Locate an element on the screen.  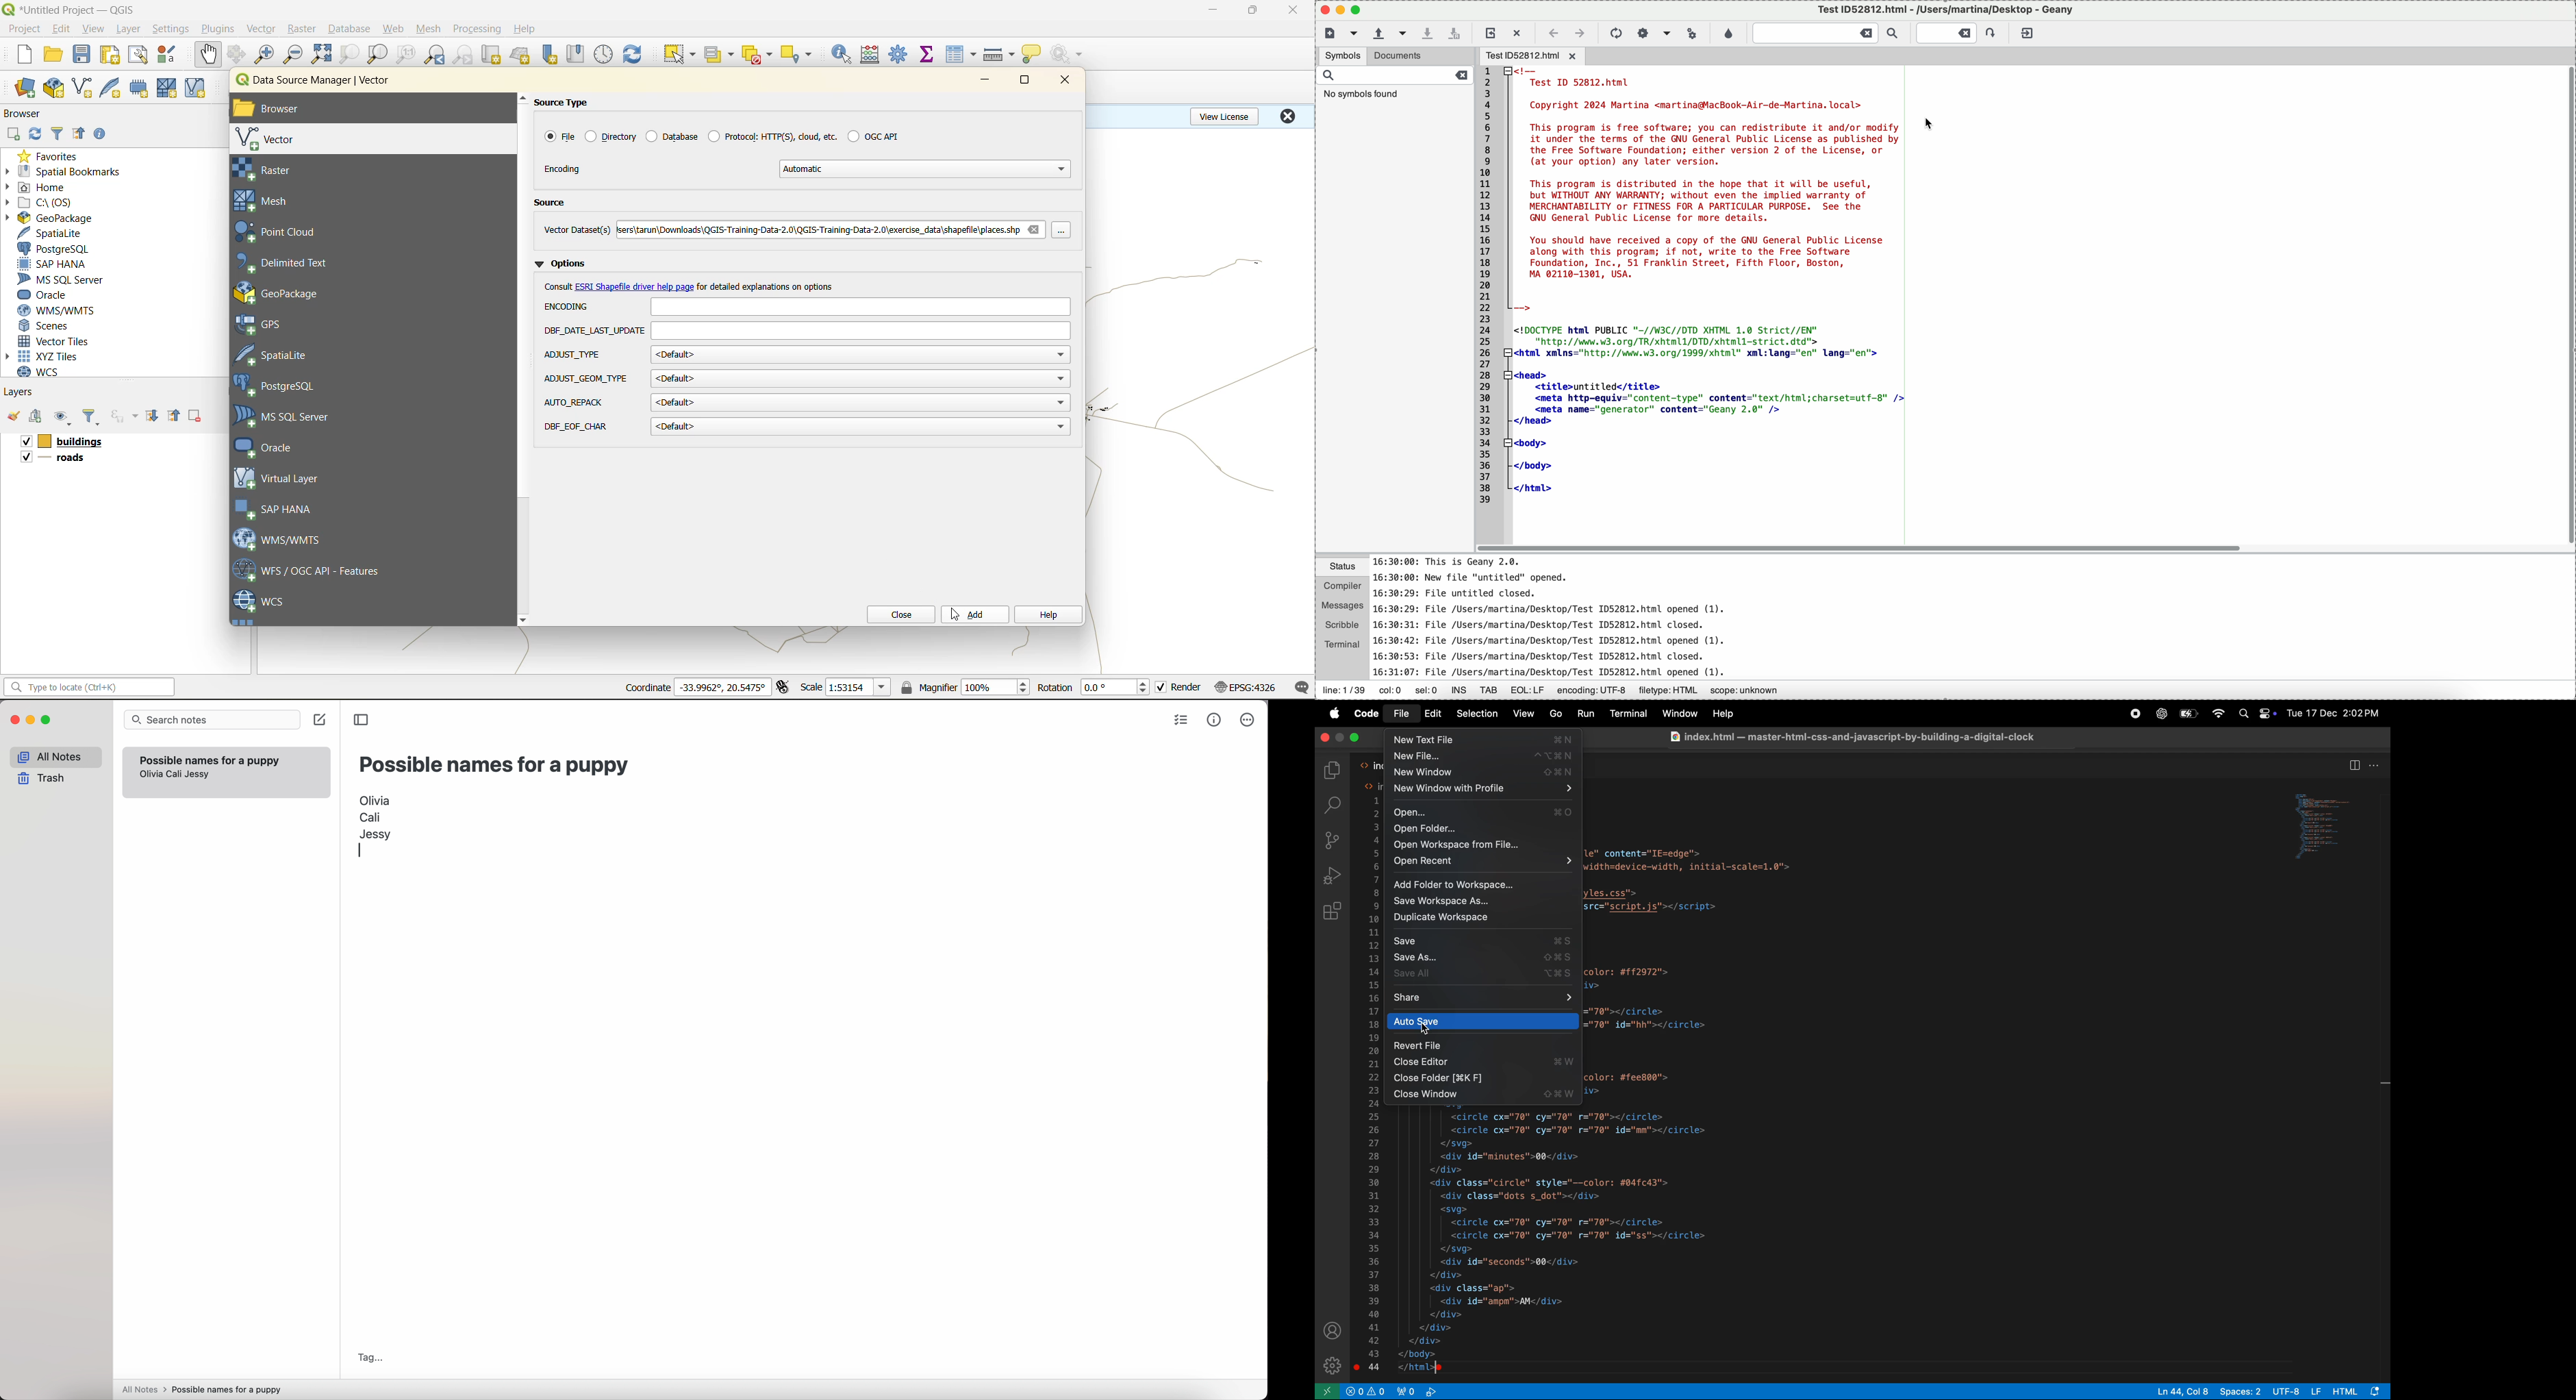
create note is located at coordinates (319, 720).